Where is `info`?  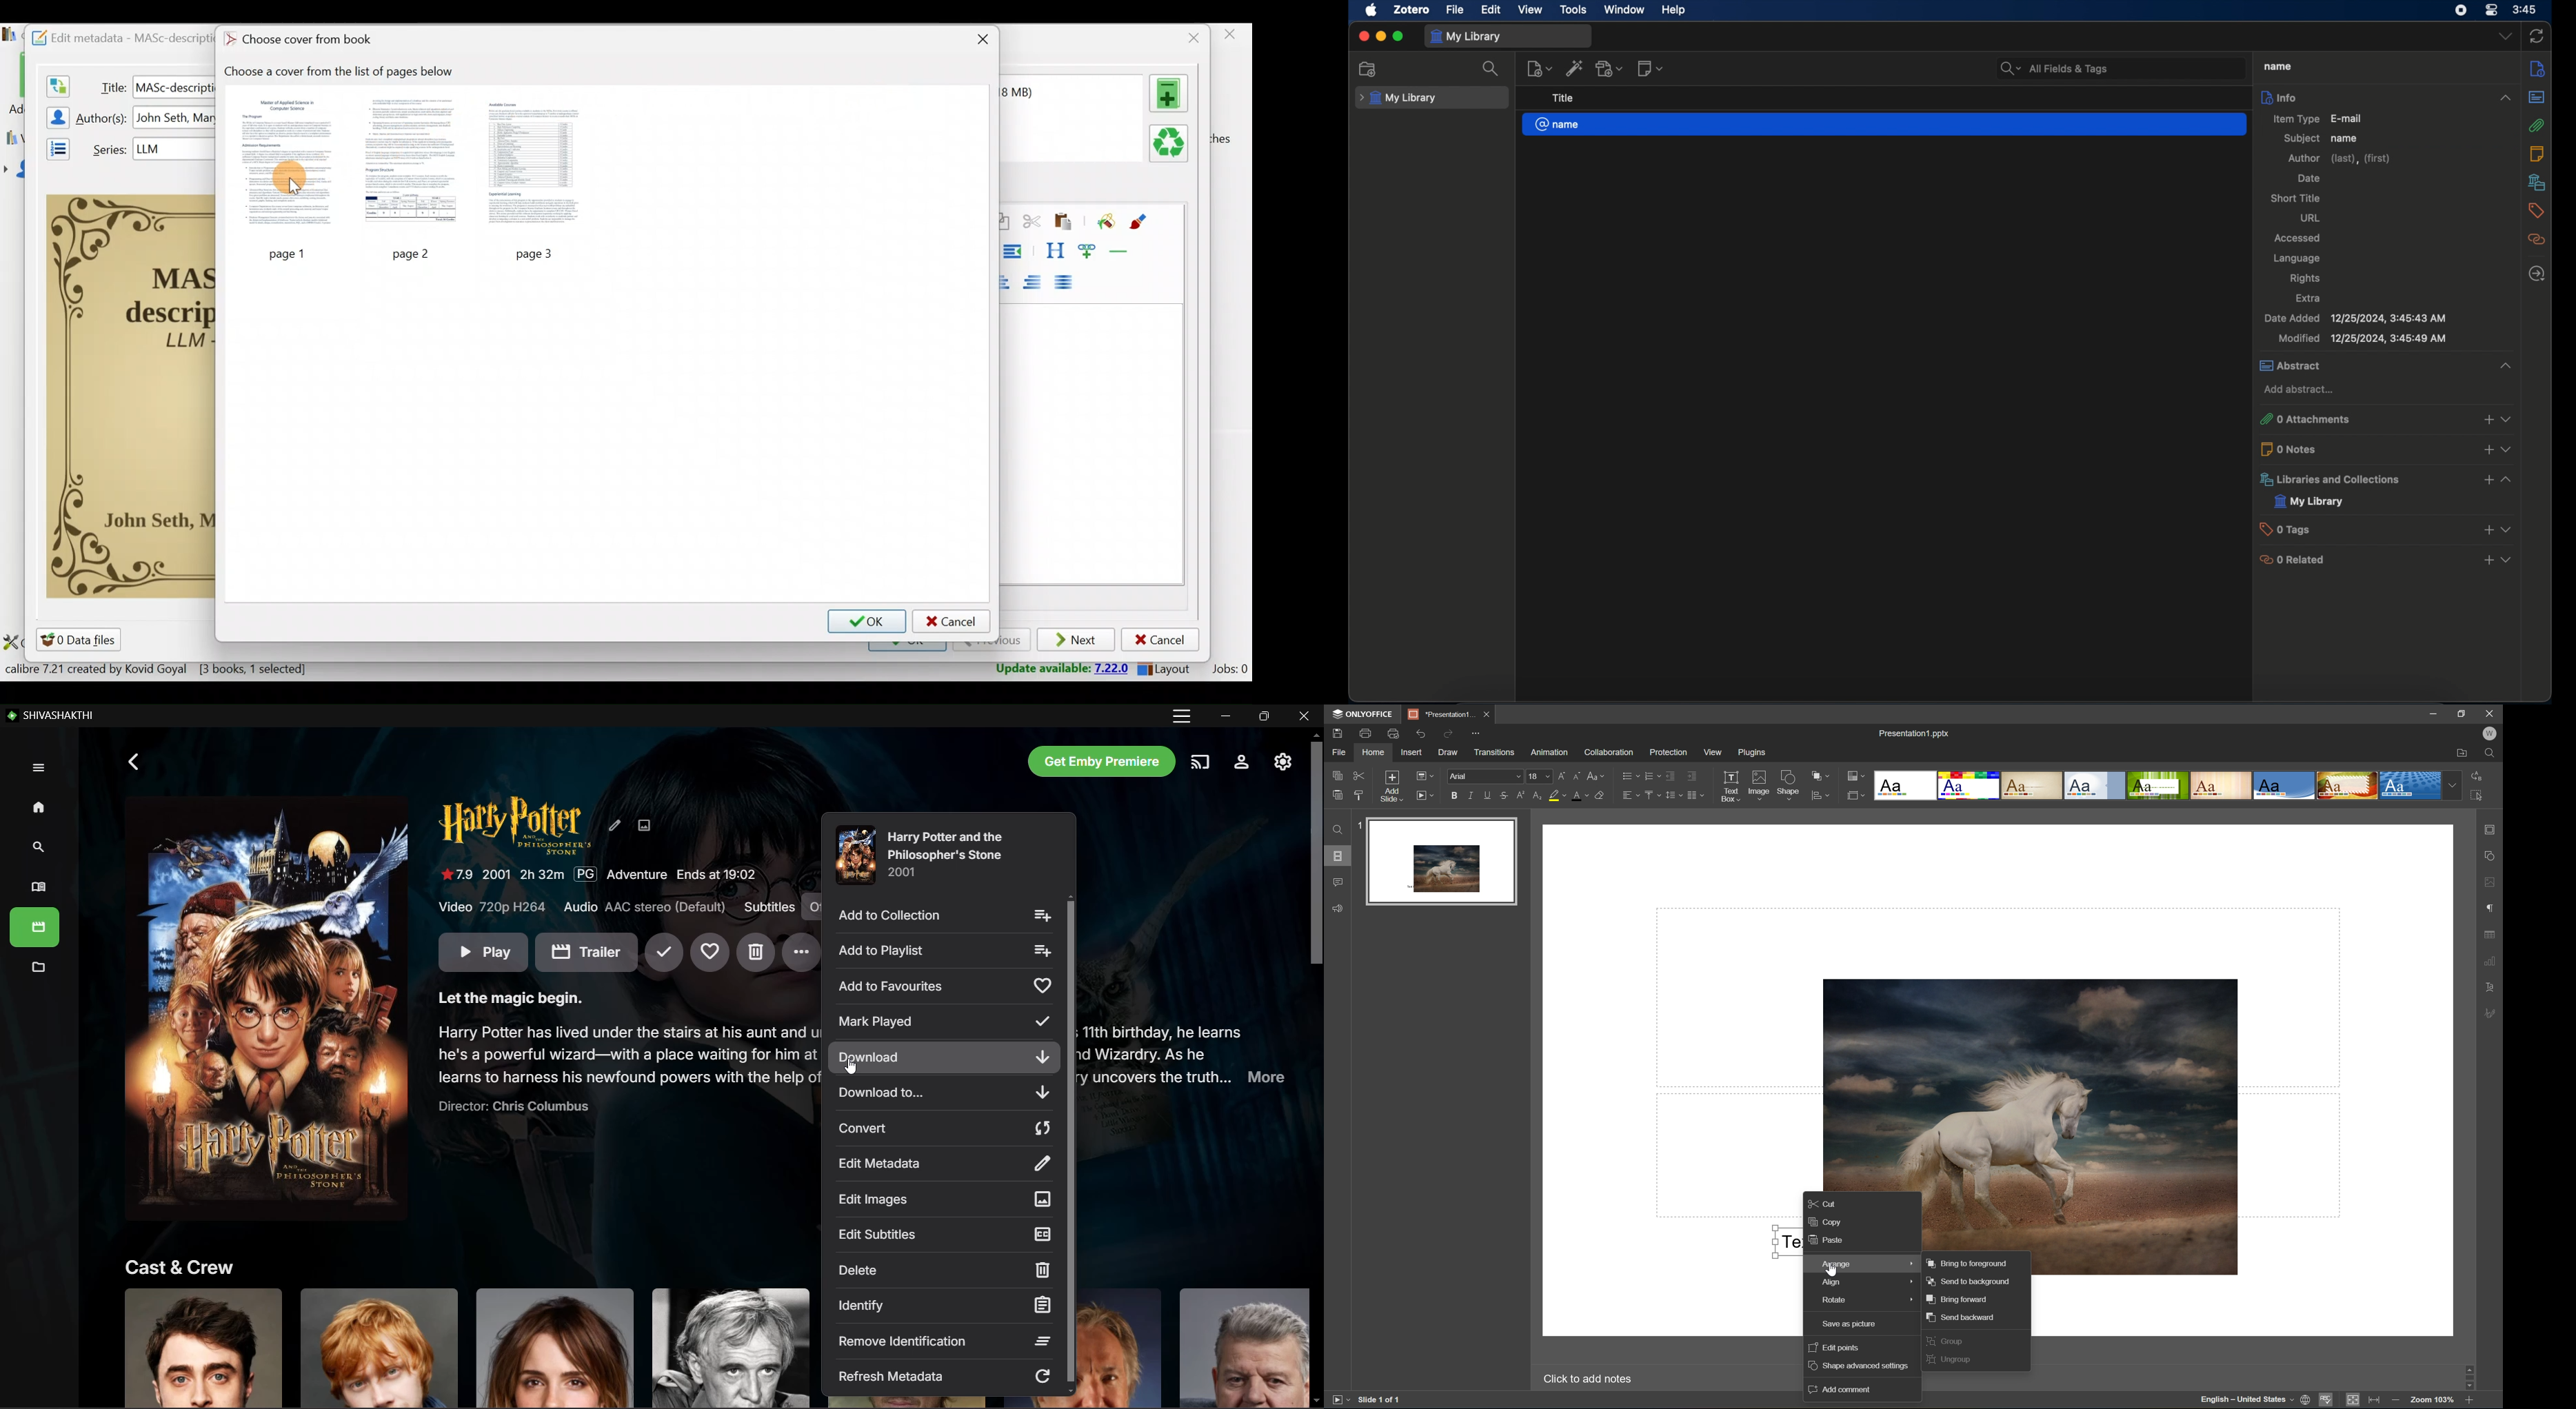 info is located at coordinates (2539, 68).